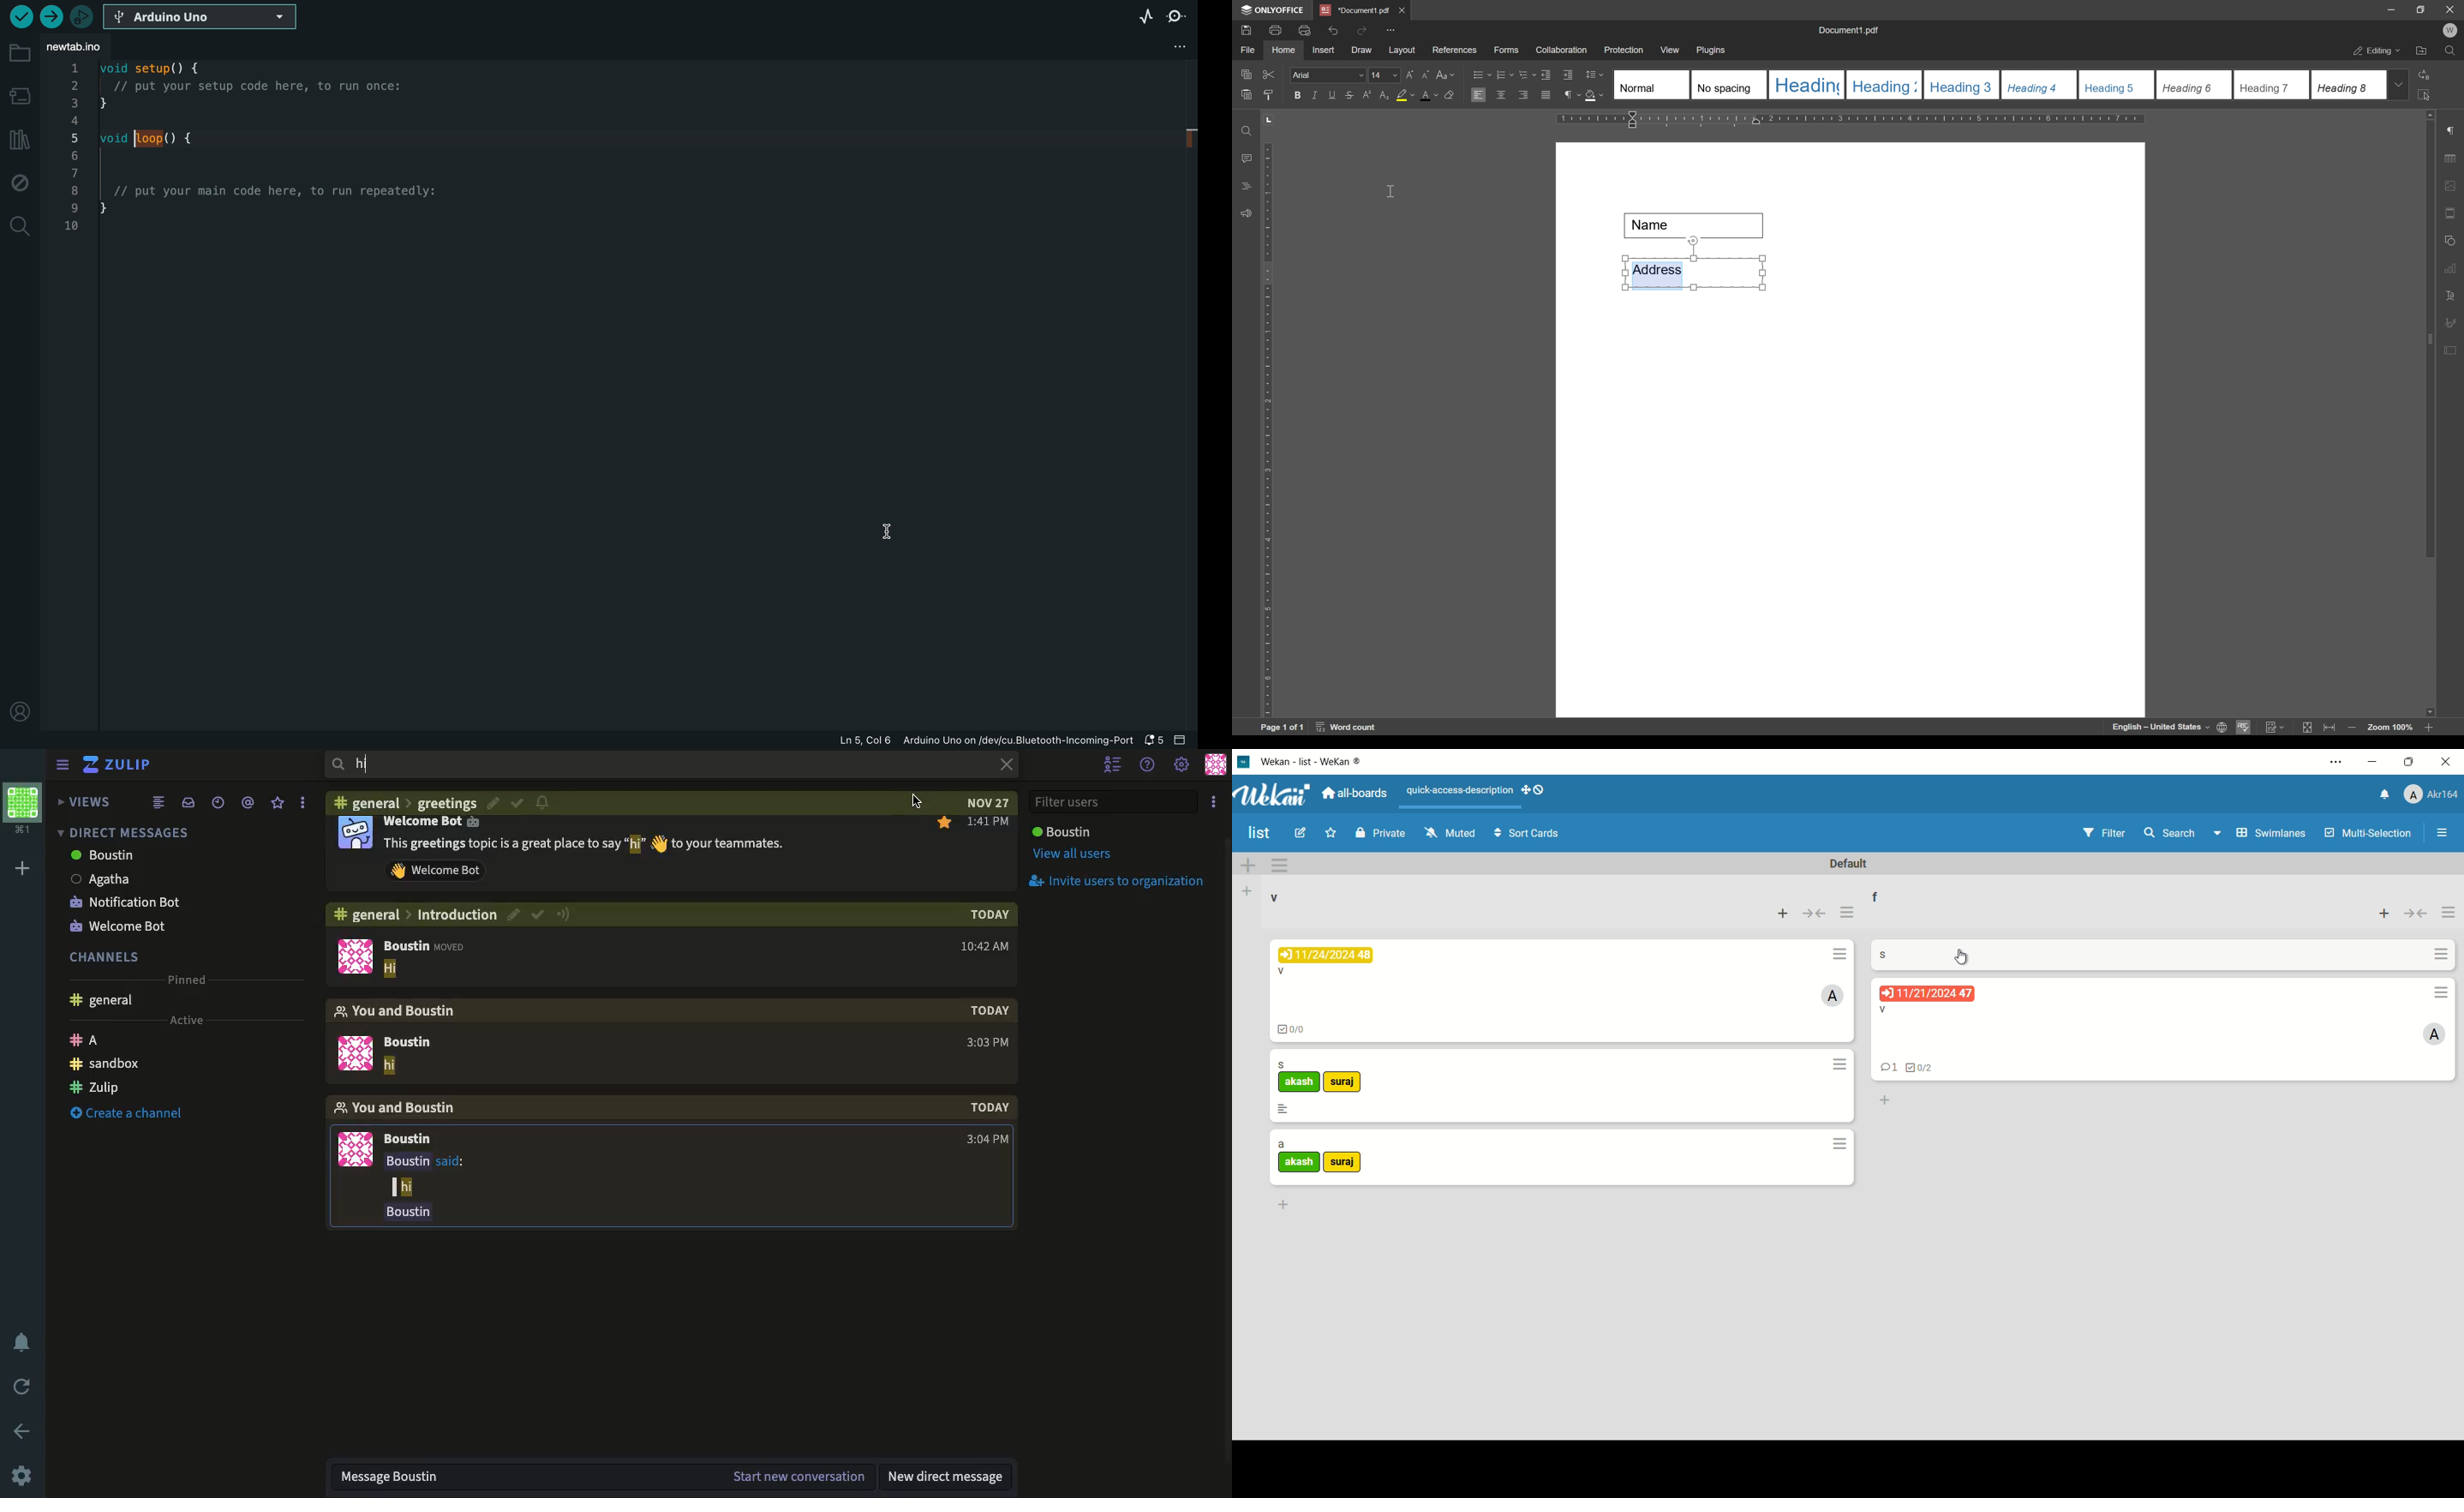  What do you see at coordinates (2306, 728) in the screenshot?
I see `fit to slide` at bounding box center [2306, 728].